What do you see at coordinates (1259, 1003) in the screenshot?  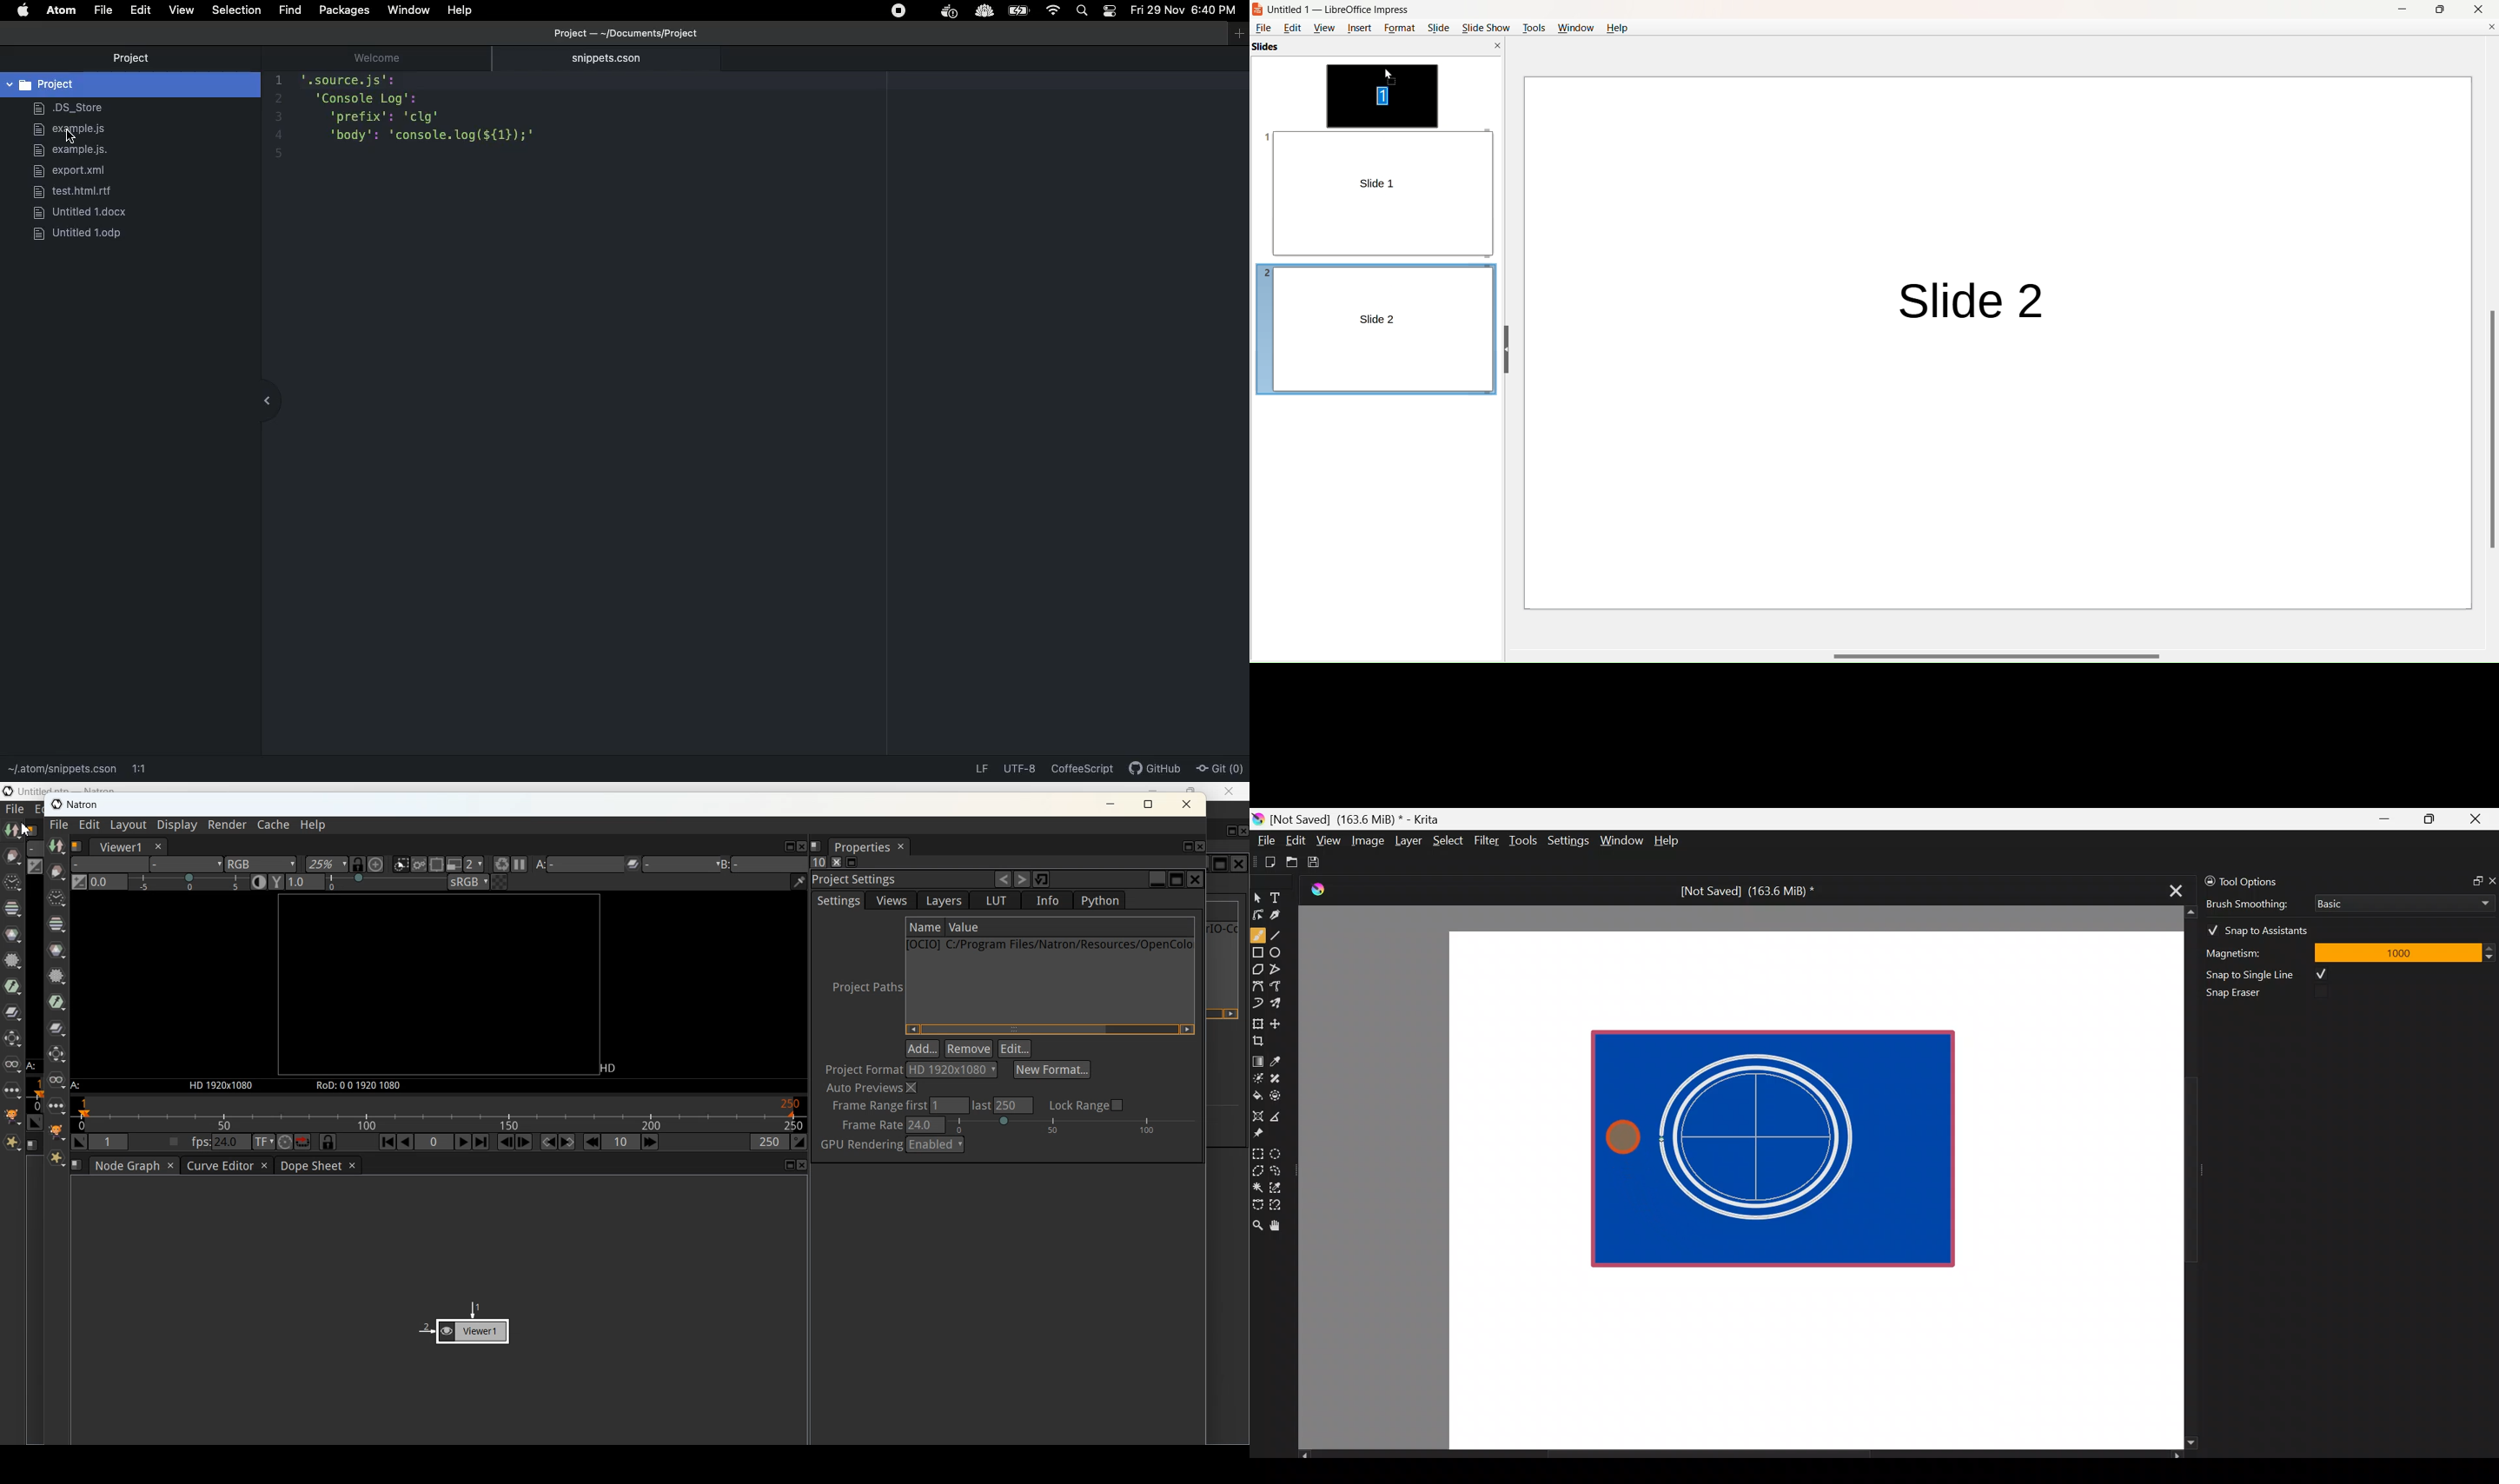 I see `Dynamic brush tool` at bounding box center [1259, 1003].